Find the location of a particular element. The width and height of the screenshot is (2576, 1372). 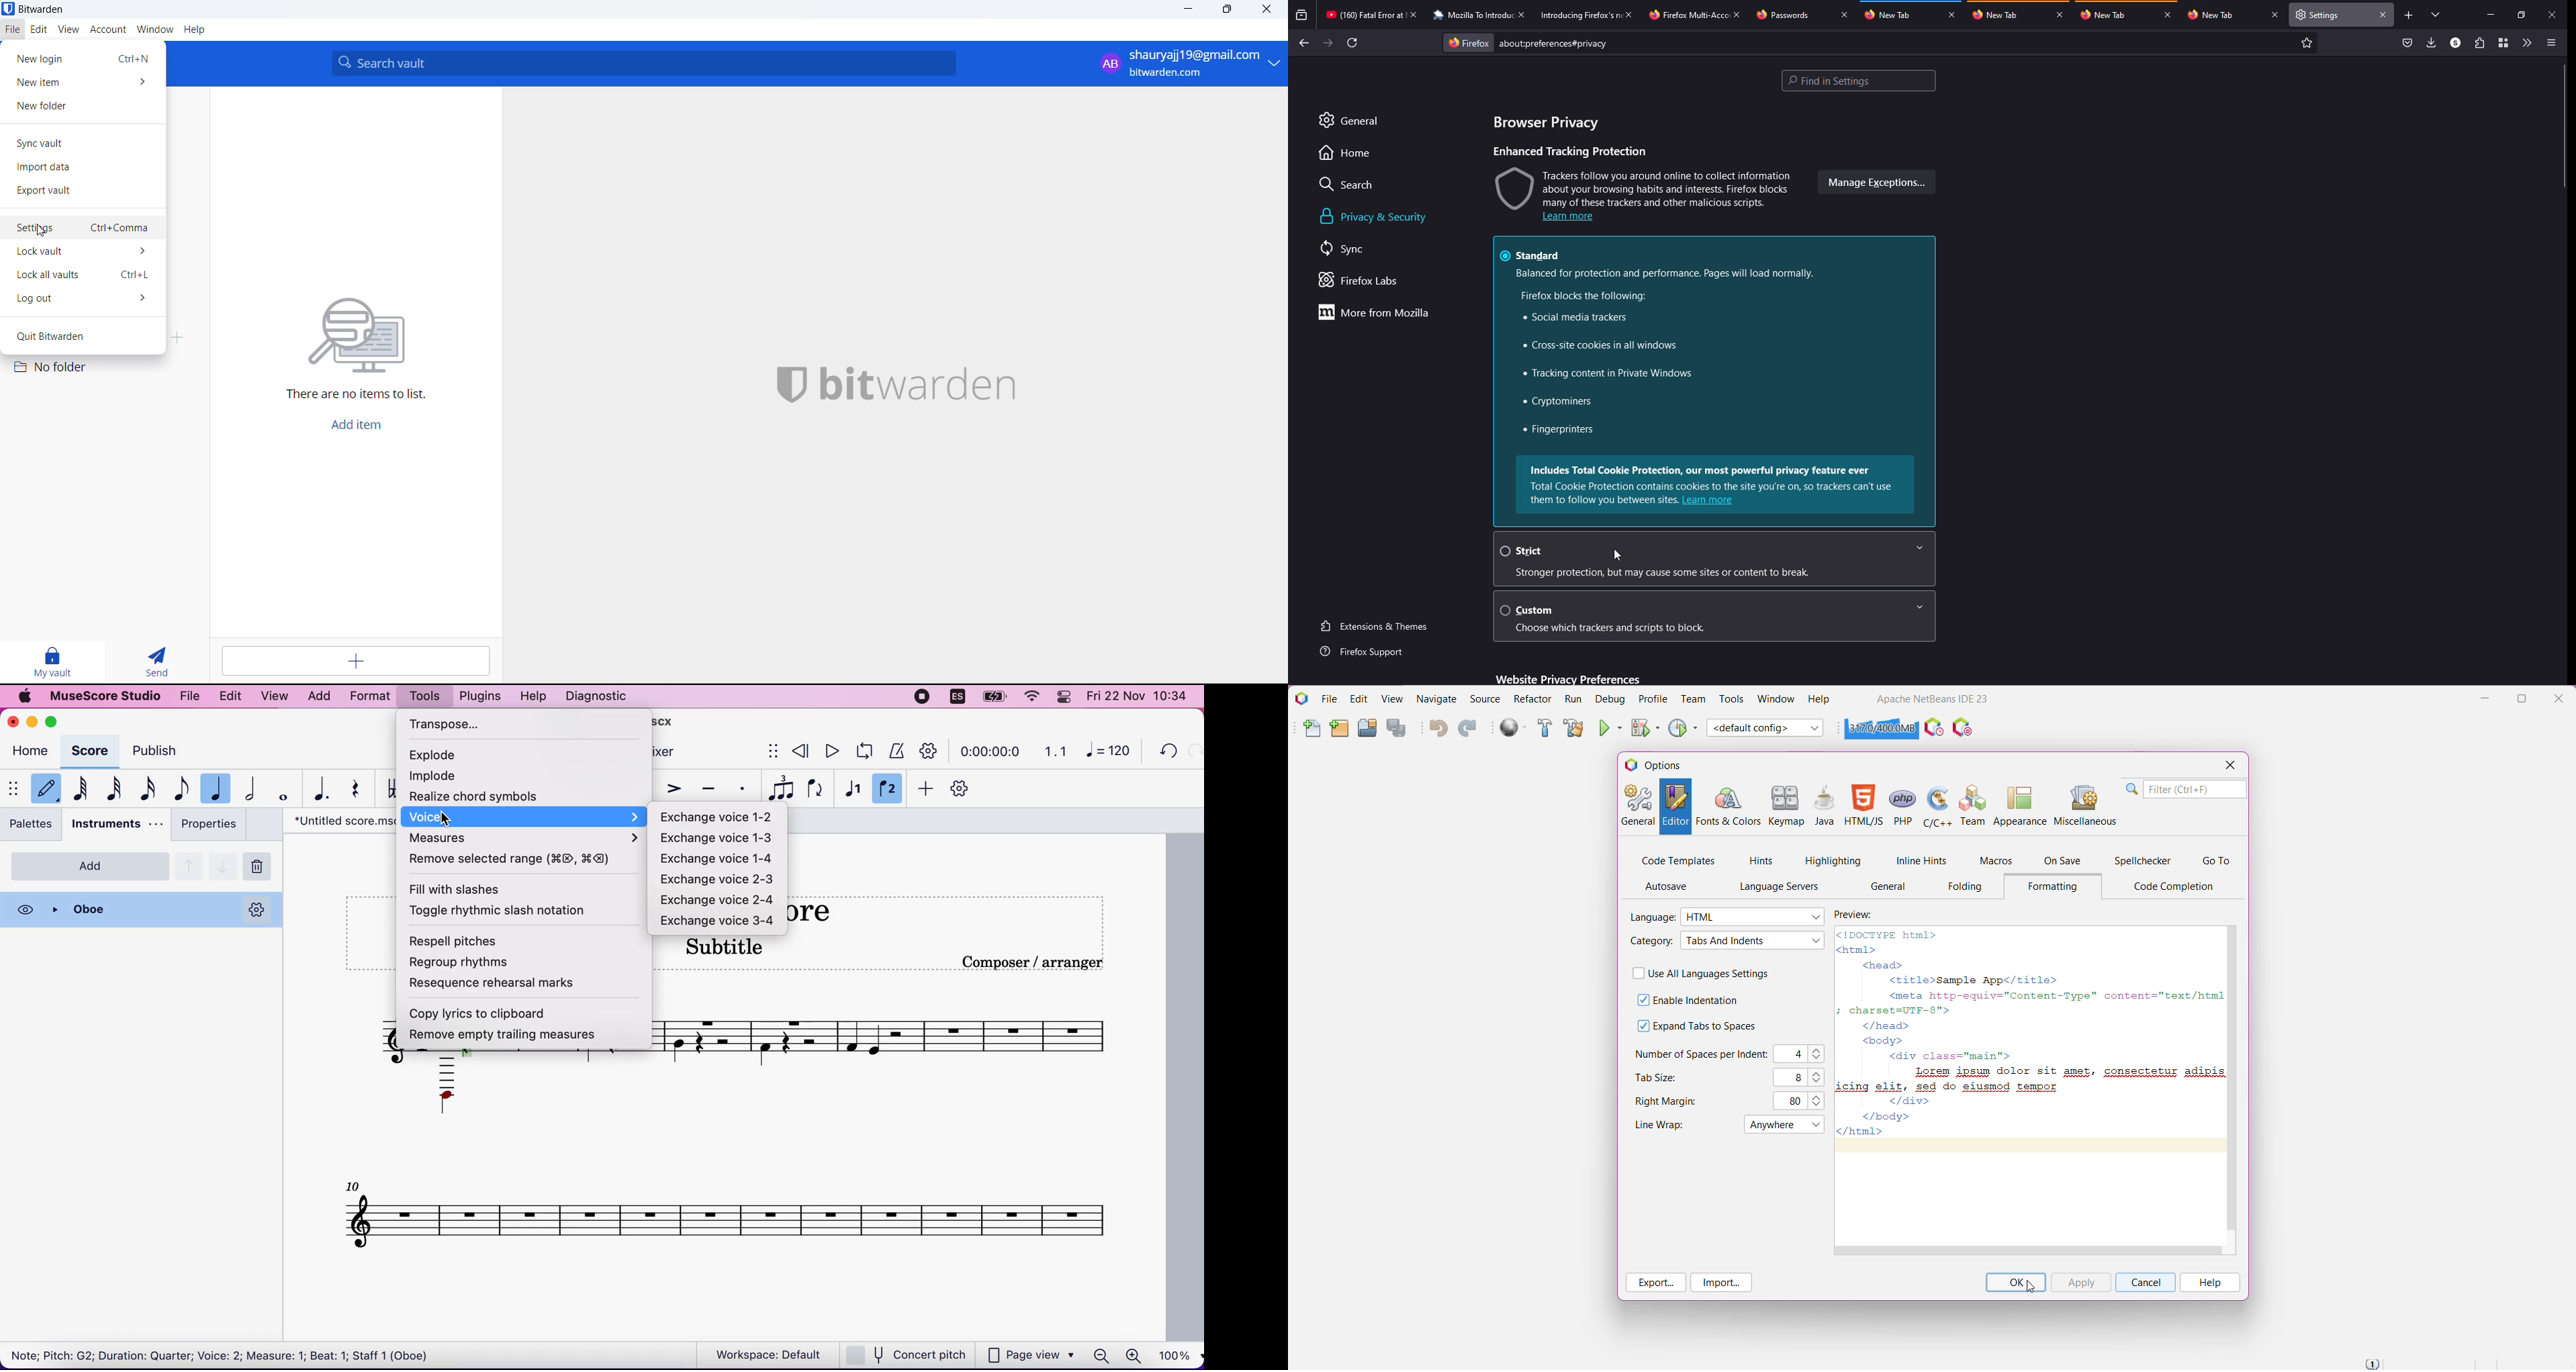

16th note is located at coordinates (151, 789).